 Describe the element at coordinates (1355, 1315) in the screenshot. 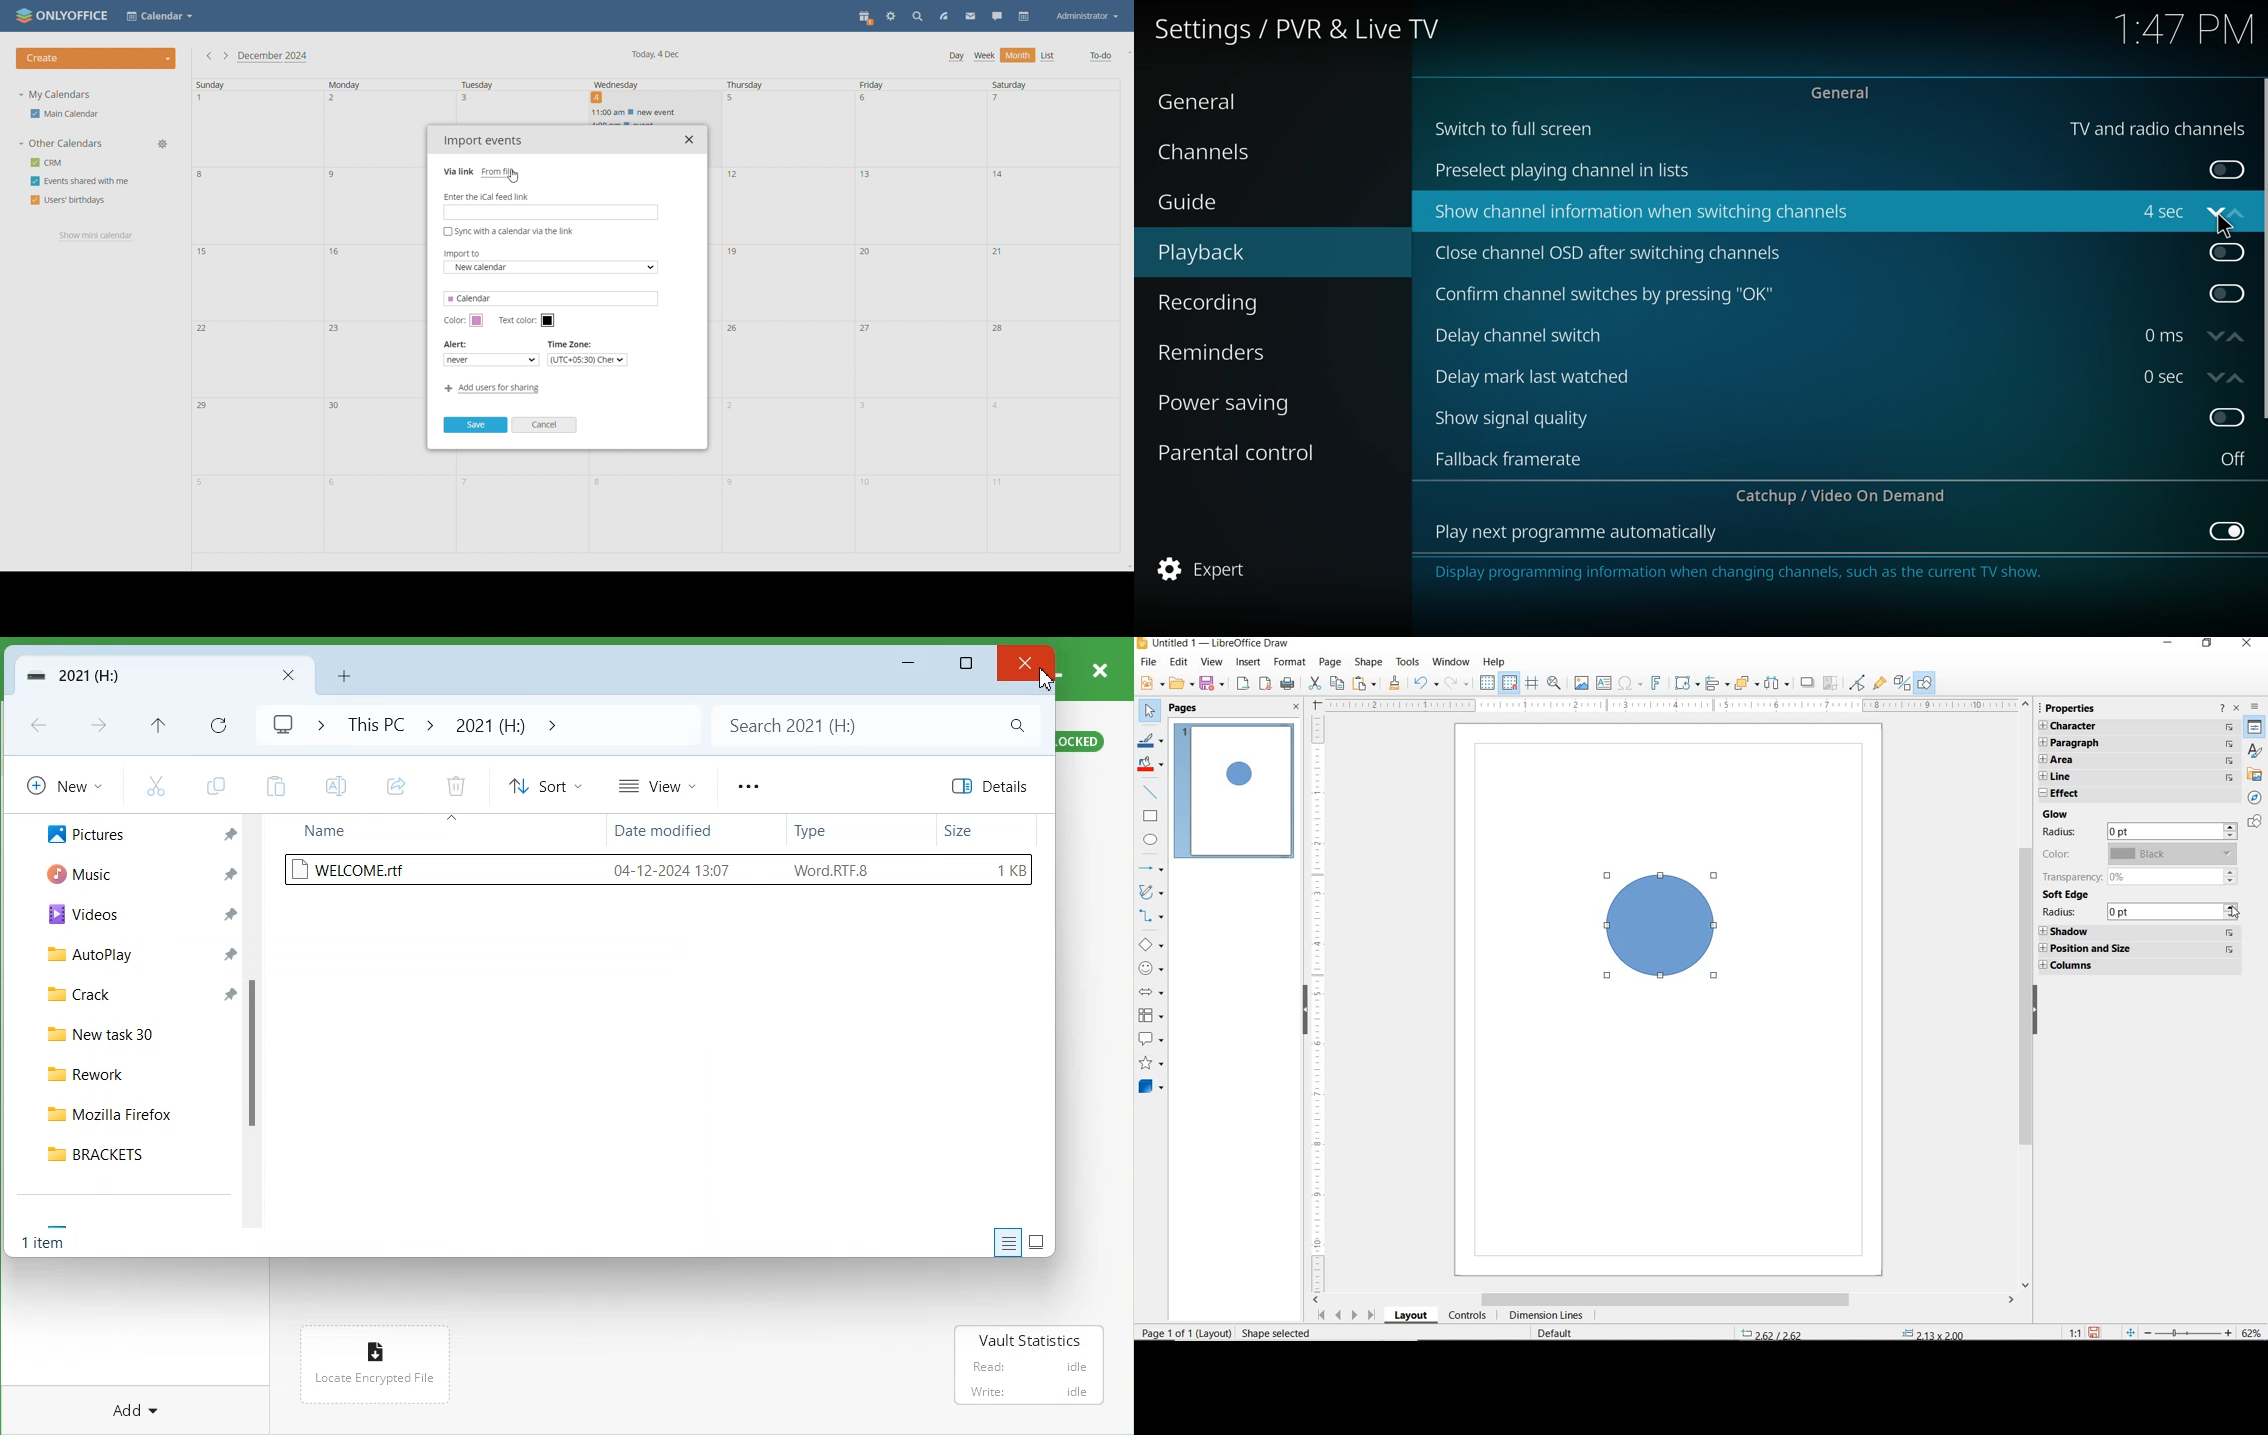

I see `Next page` at that location.